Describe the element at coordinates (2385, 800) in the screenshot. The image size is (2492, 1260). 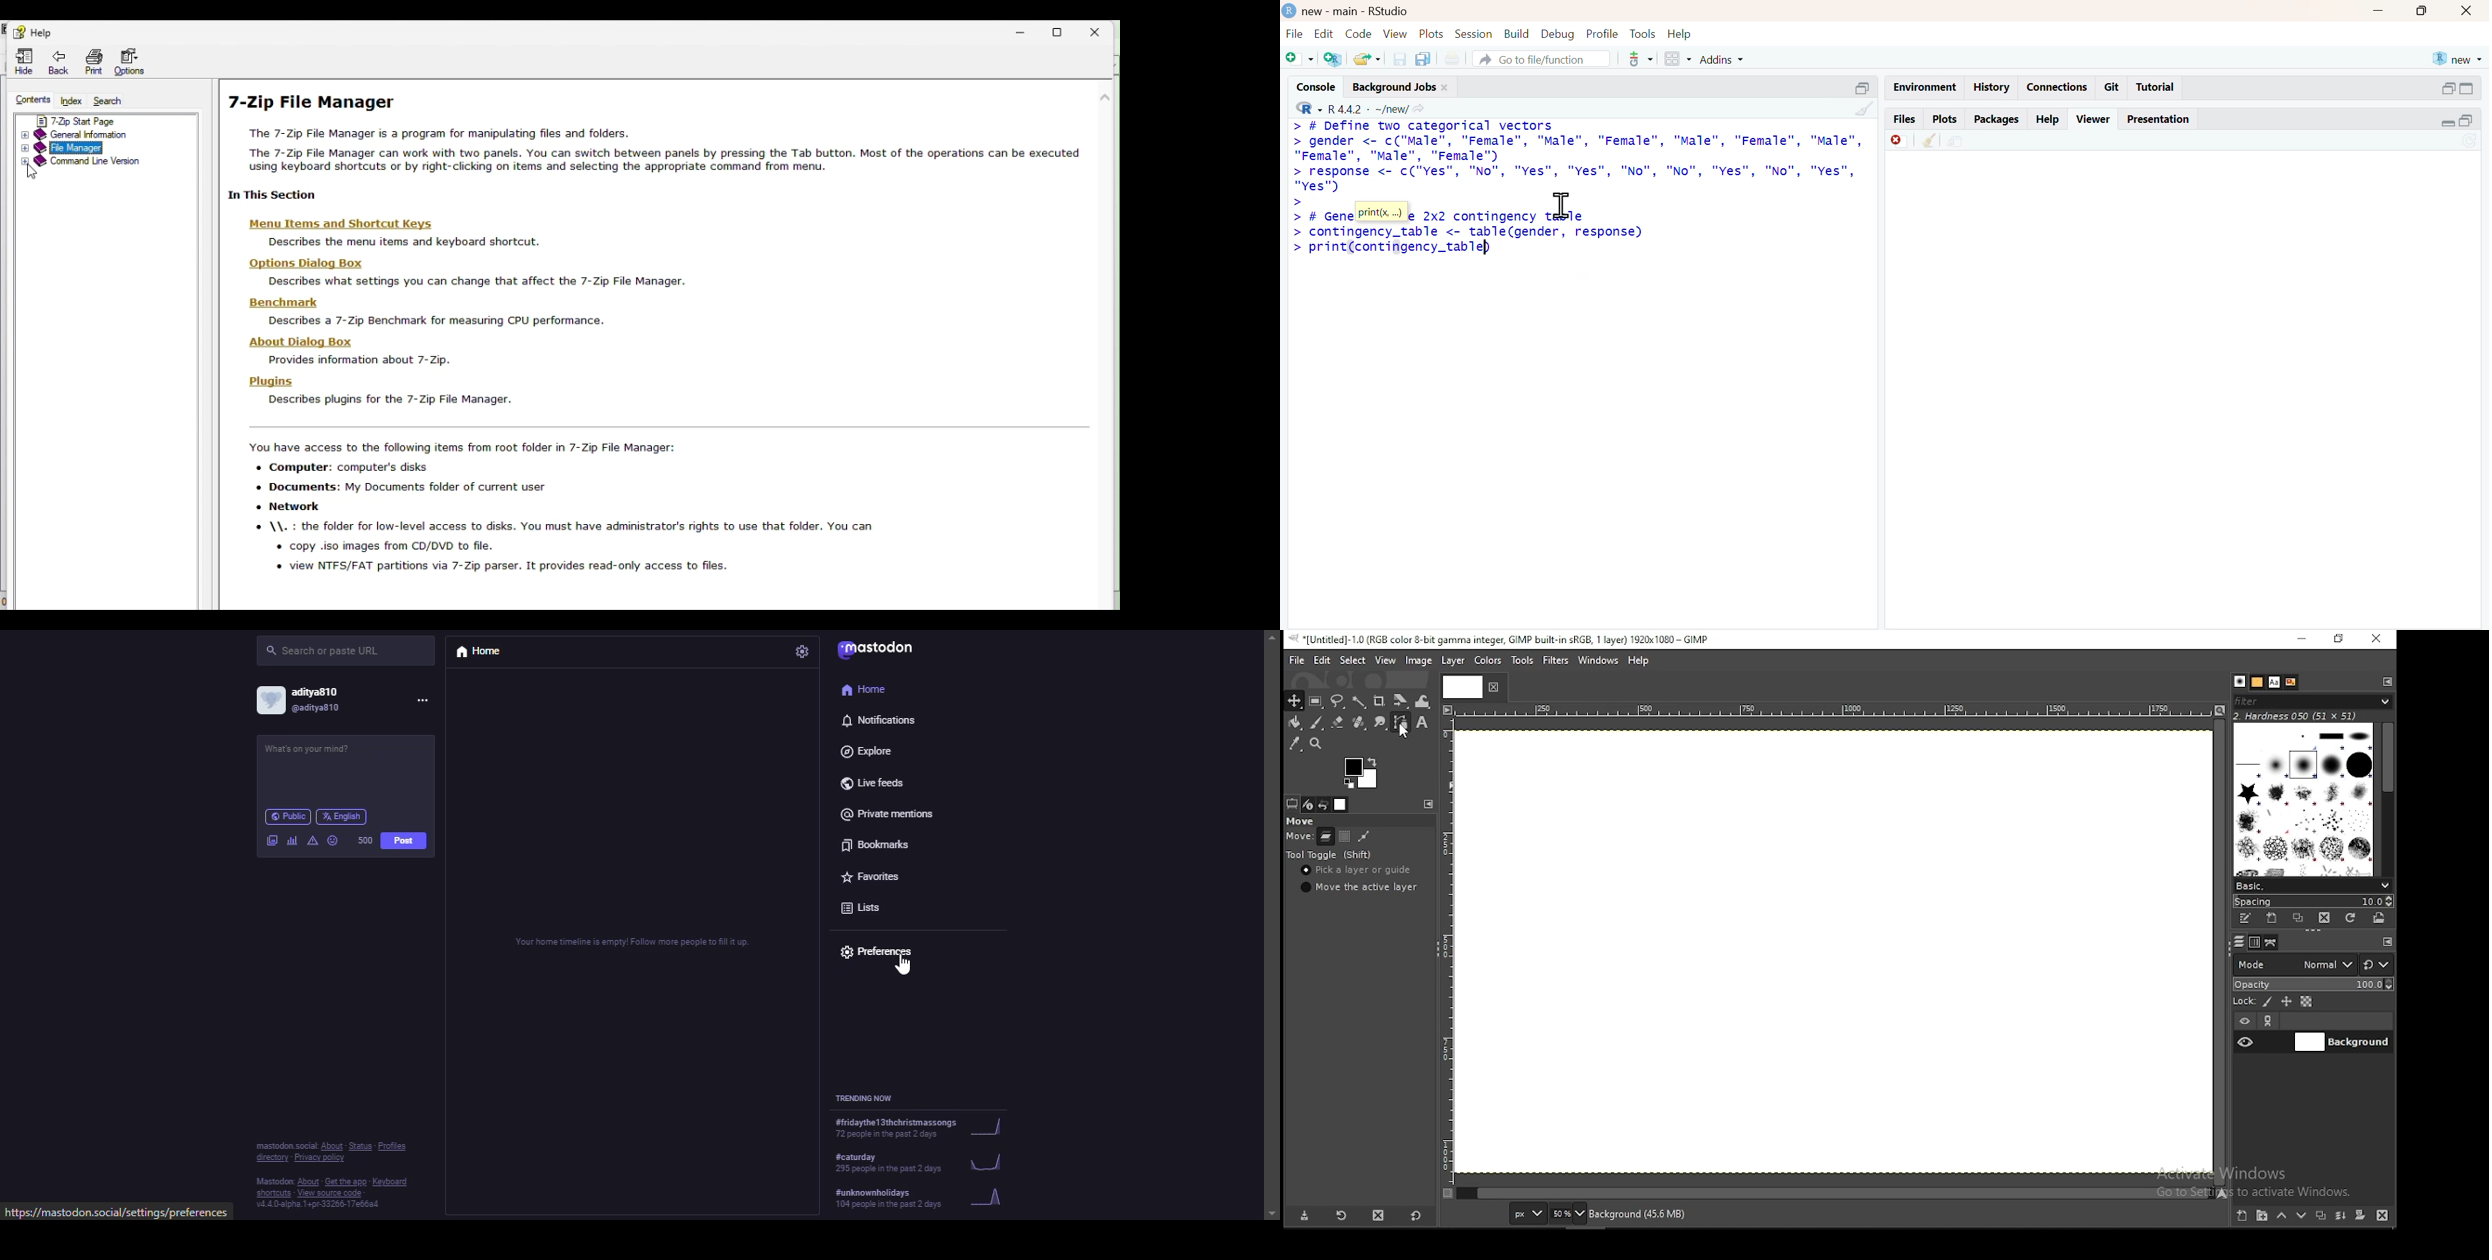
I see `scroll bar` at that location.